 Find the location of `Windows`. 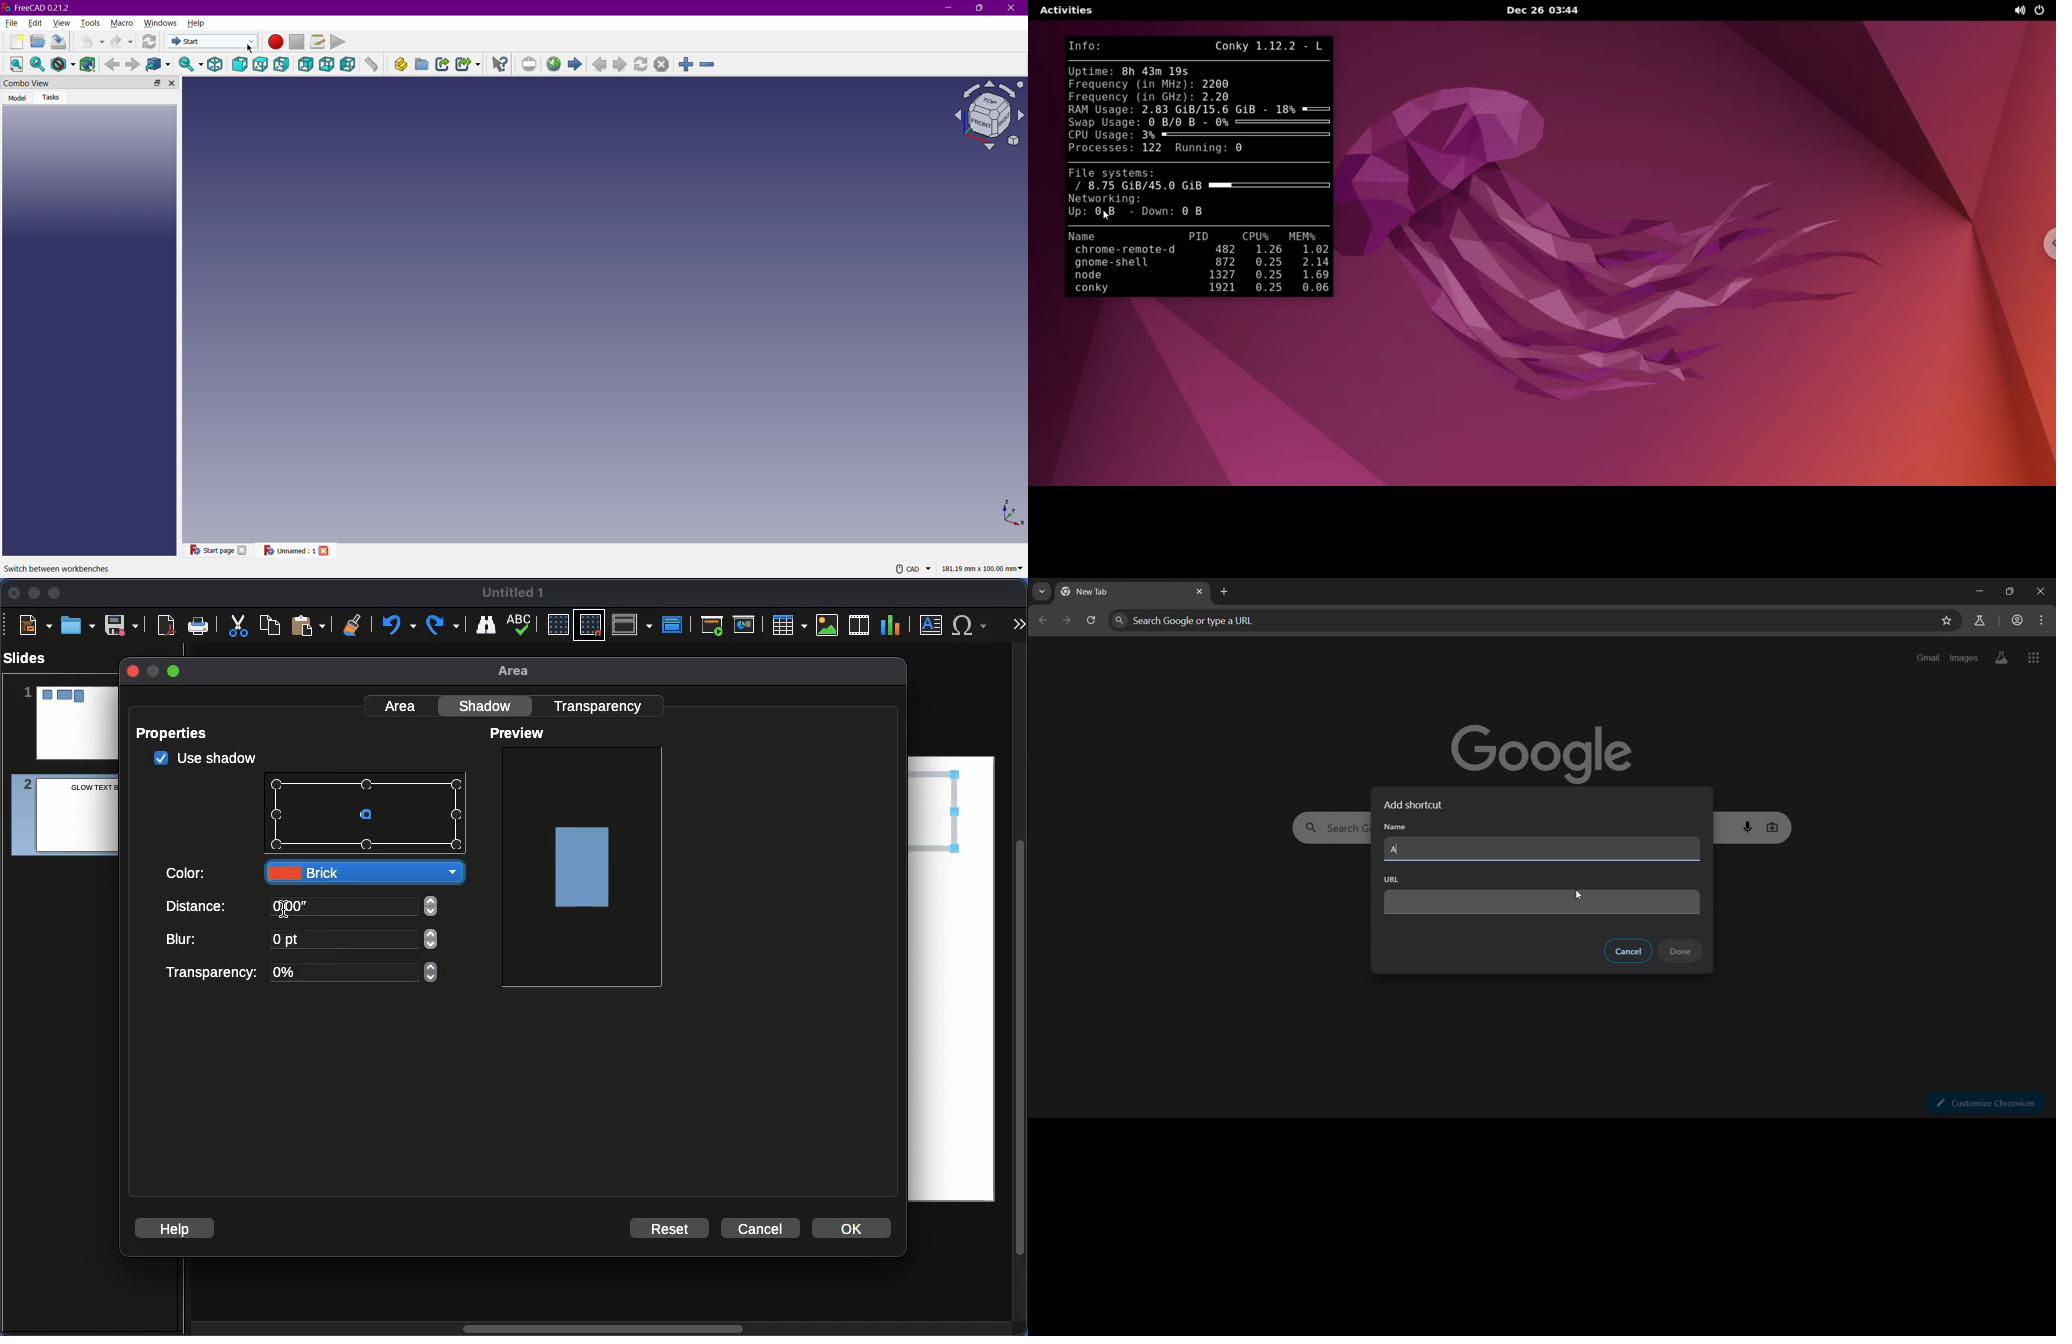

Windows is located at coordinates (161, 21).